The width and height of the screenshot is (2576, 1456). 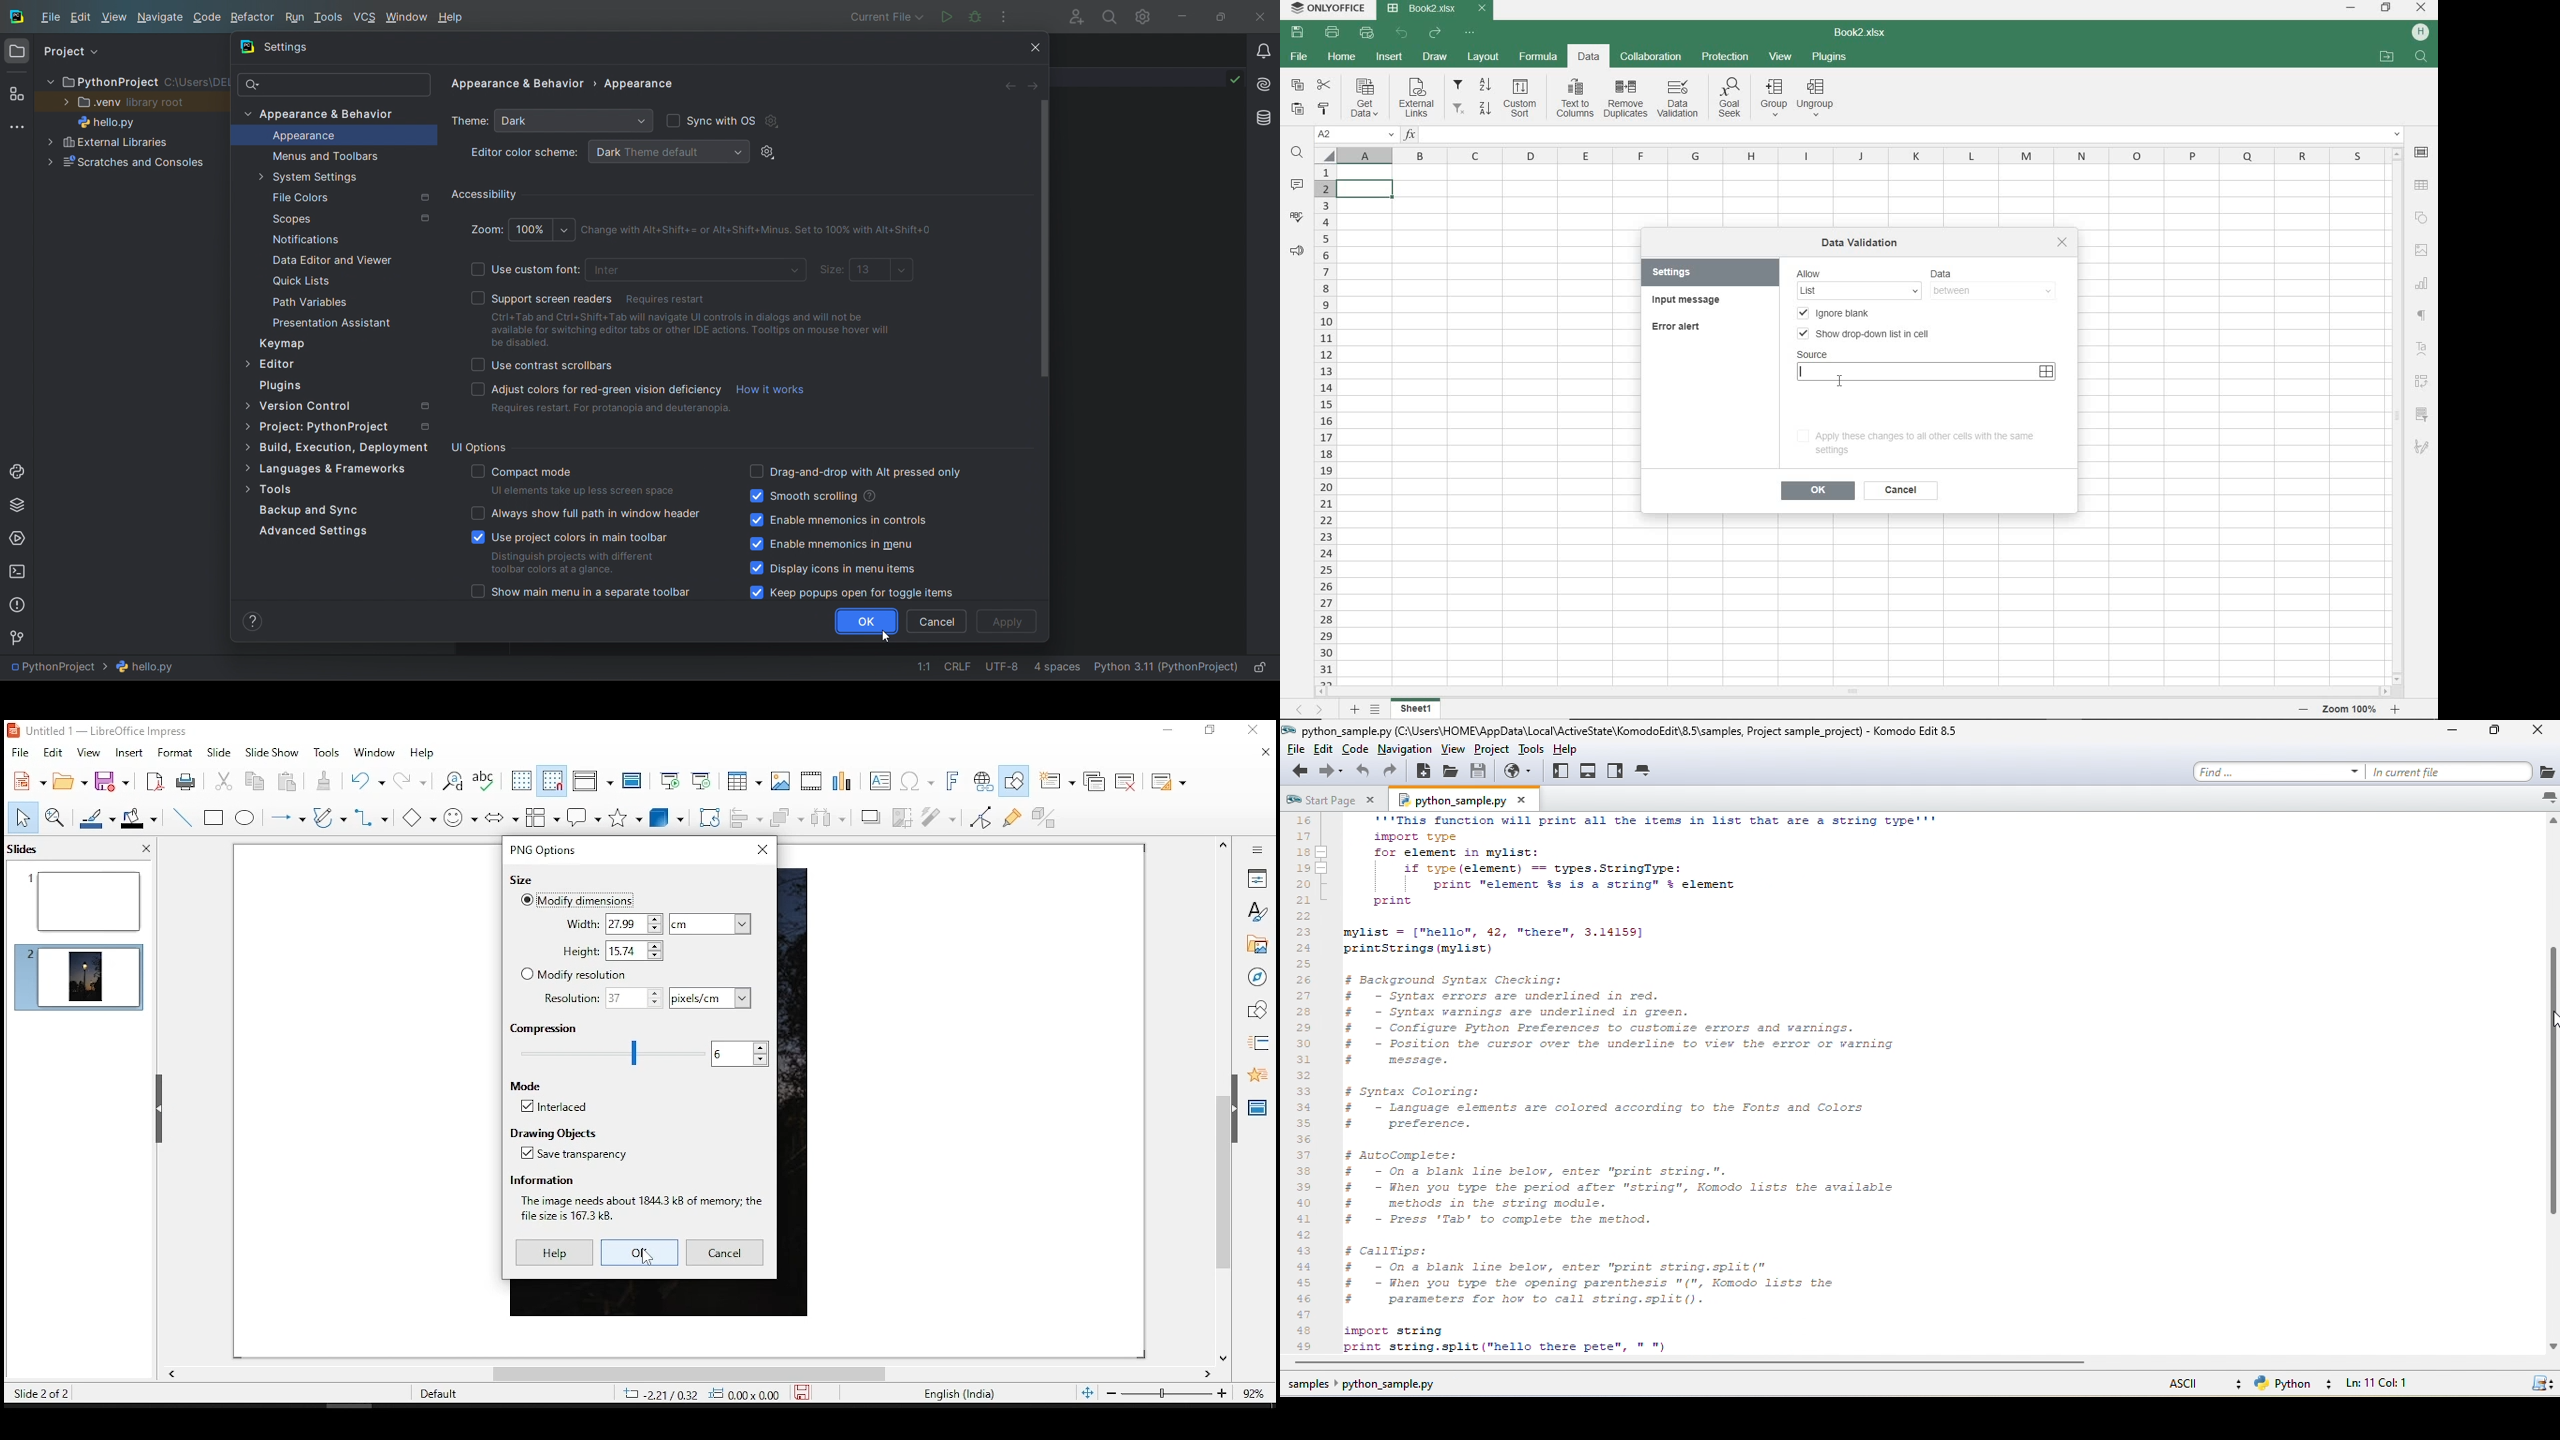 I want to click on NAME MANAGER, so click(x=1354, y=135).